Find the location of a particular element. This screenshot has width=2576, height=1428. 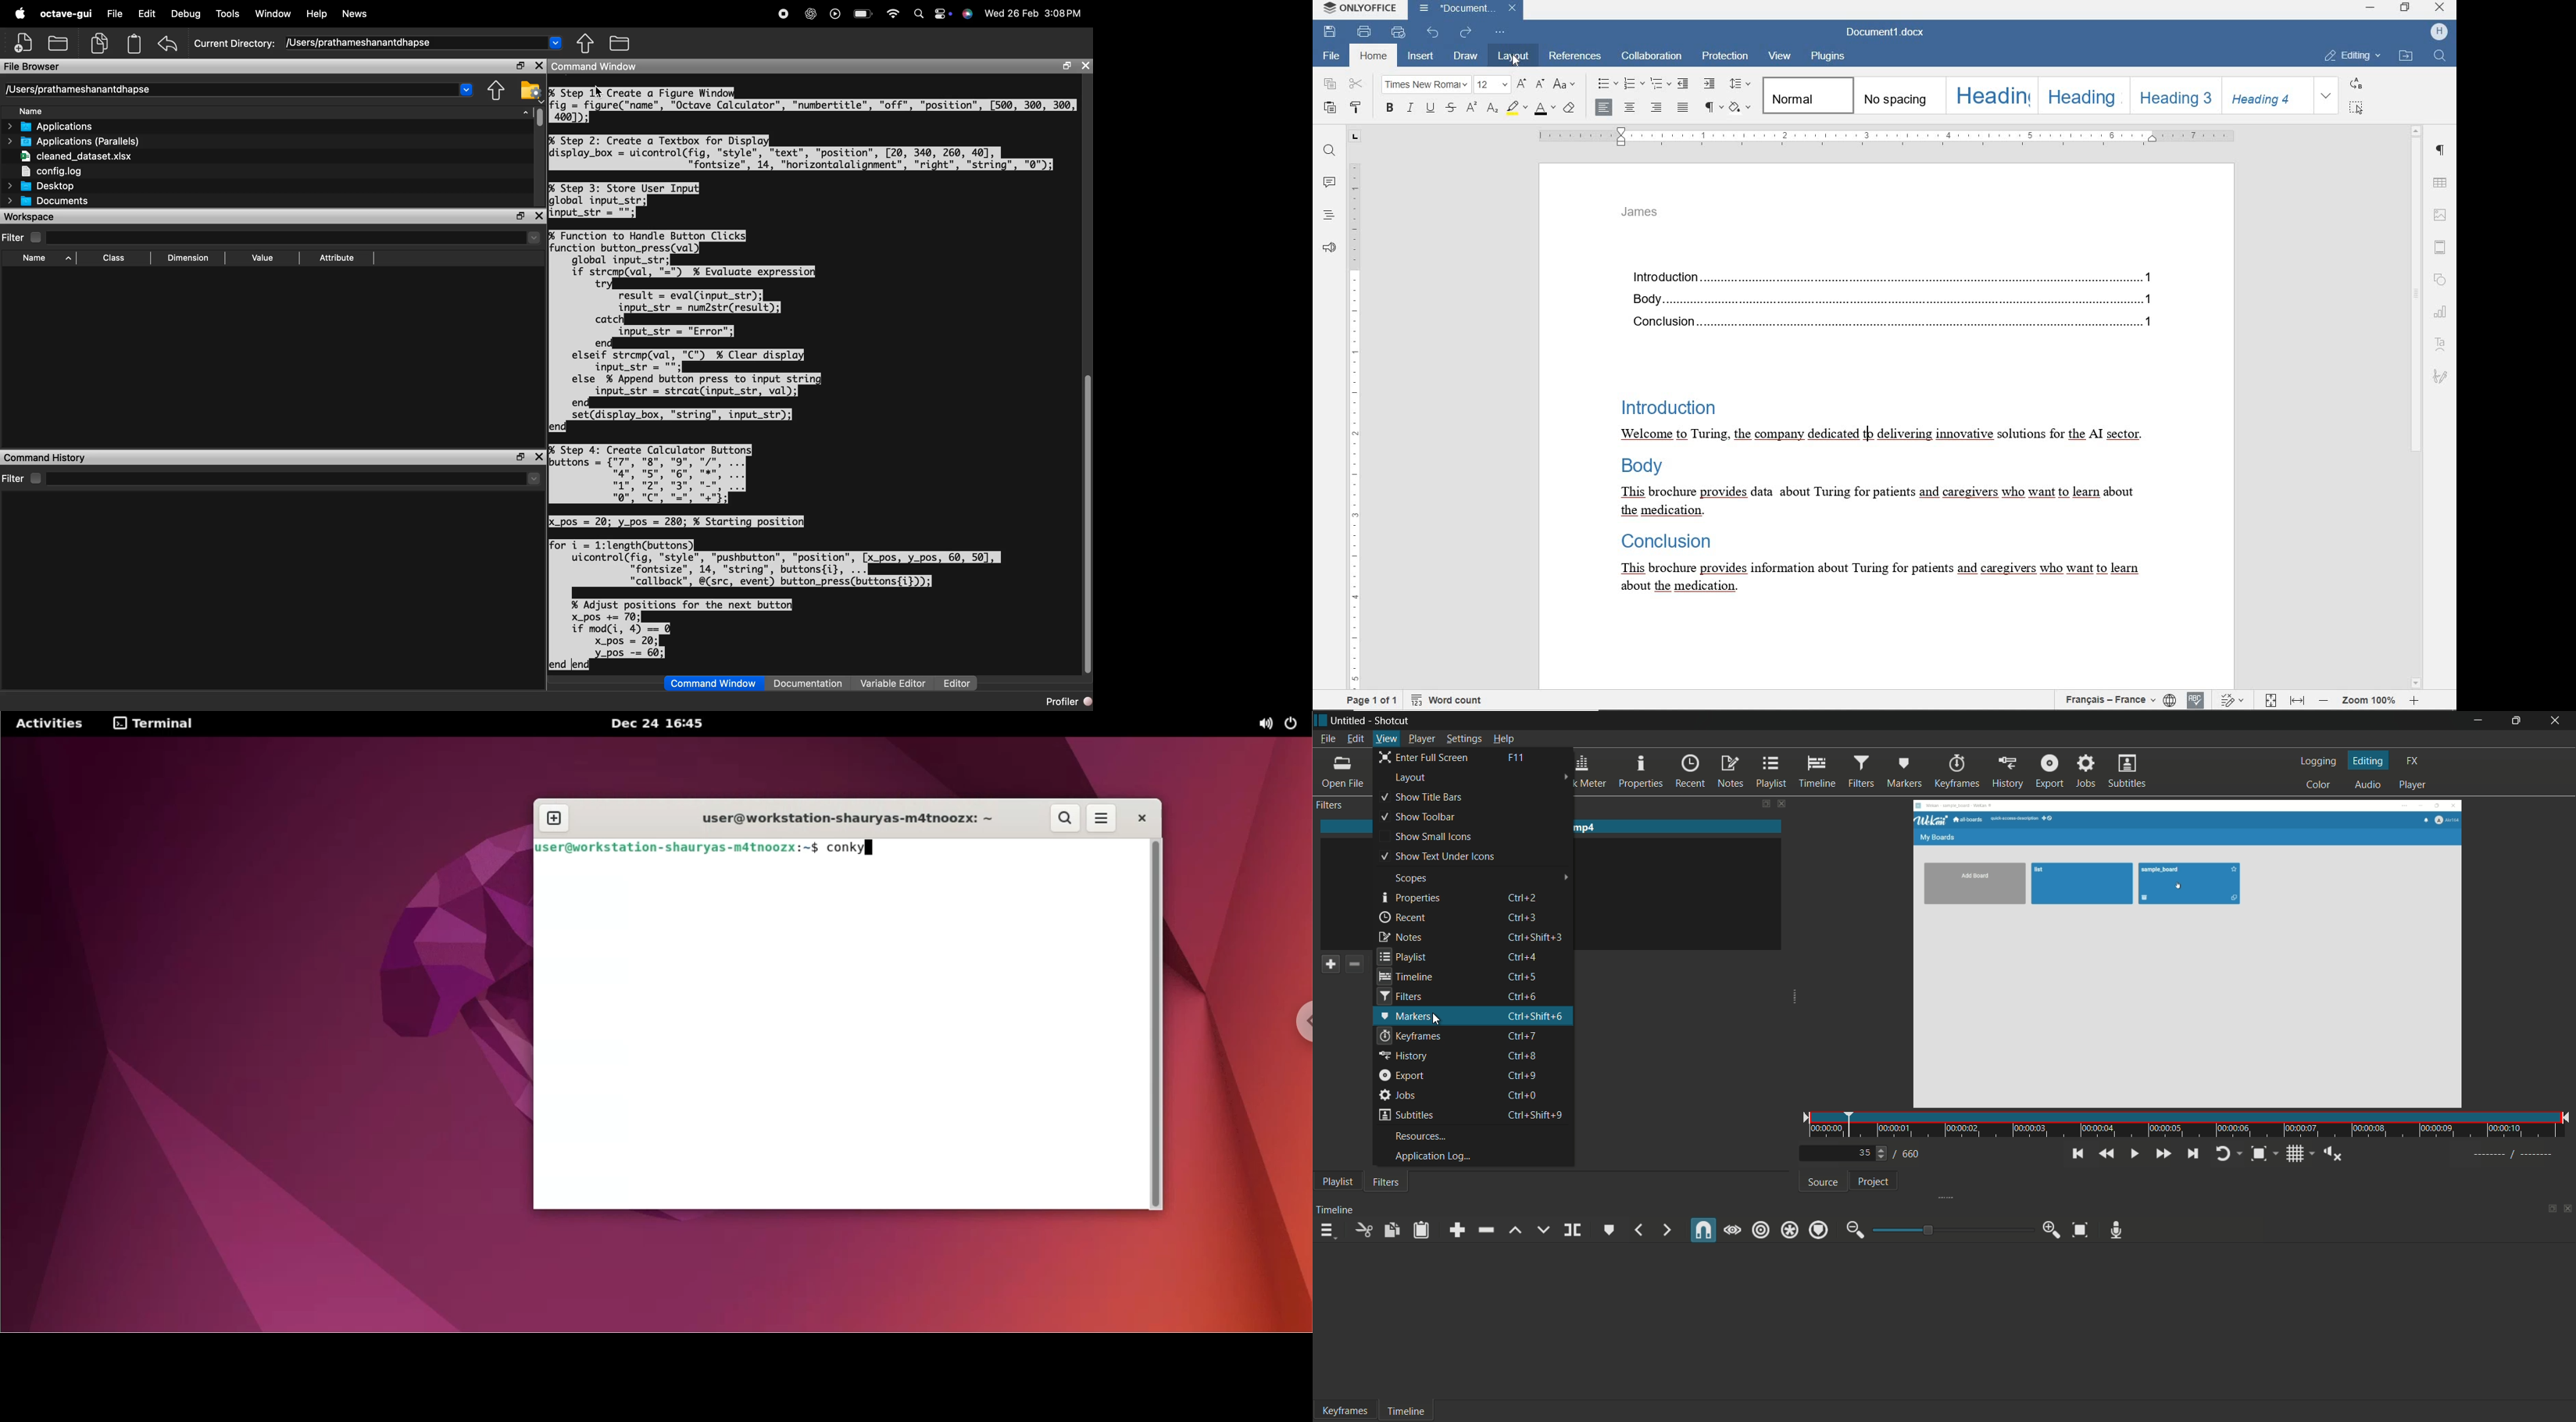

align left is located at coordinates (1603, 107).